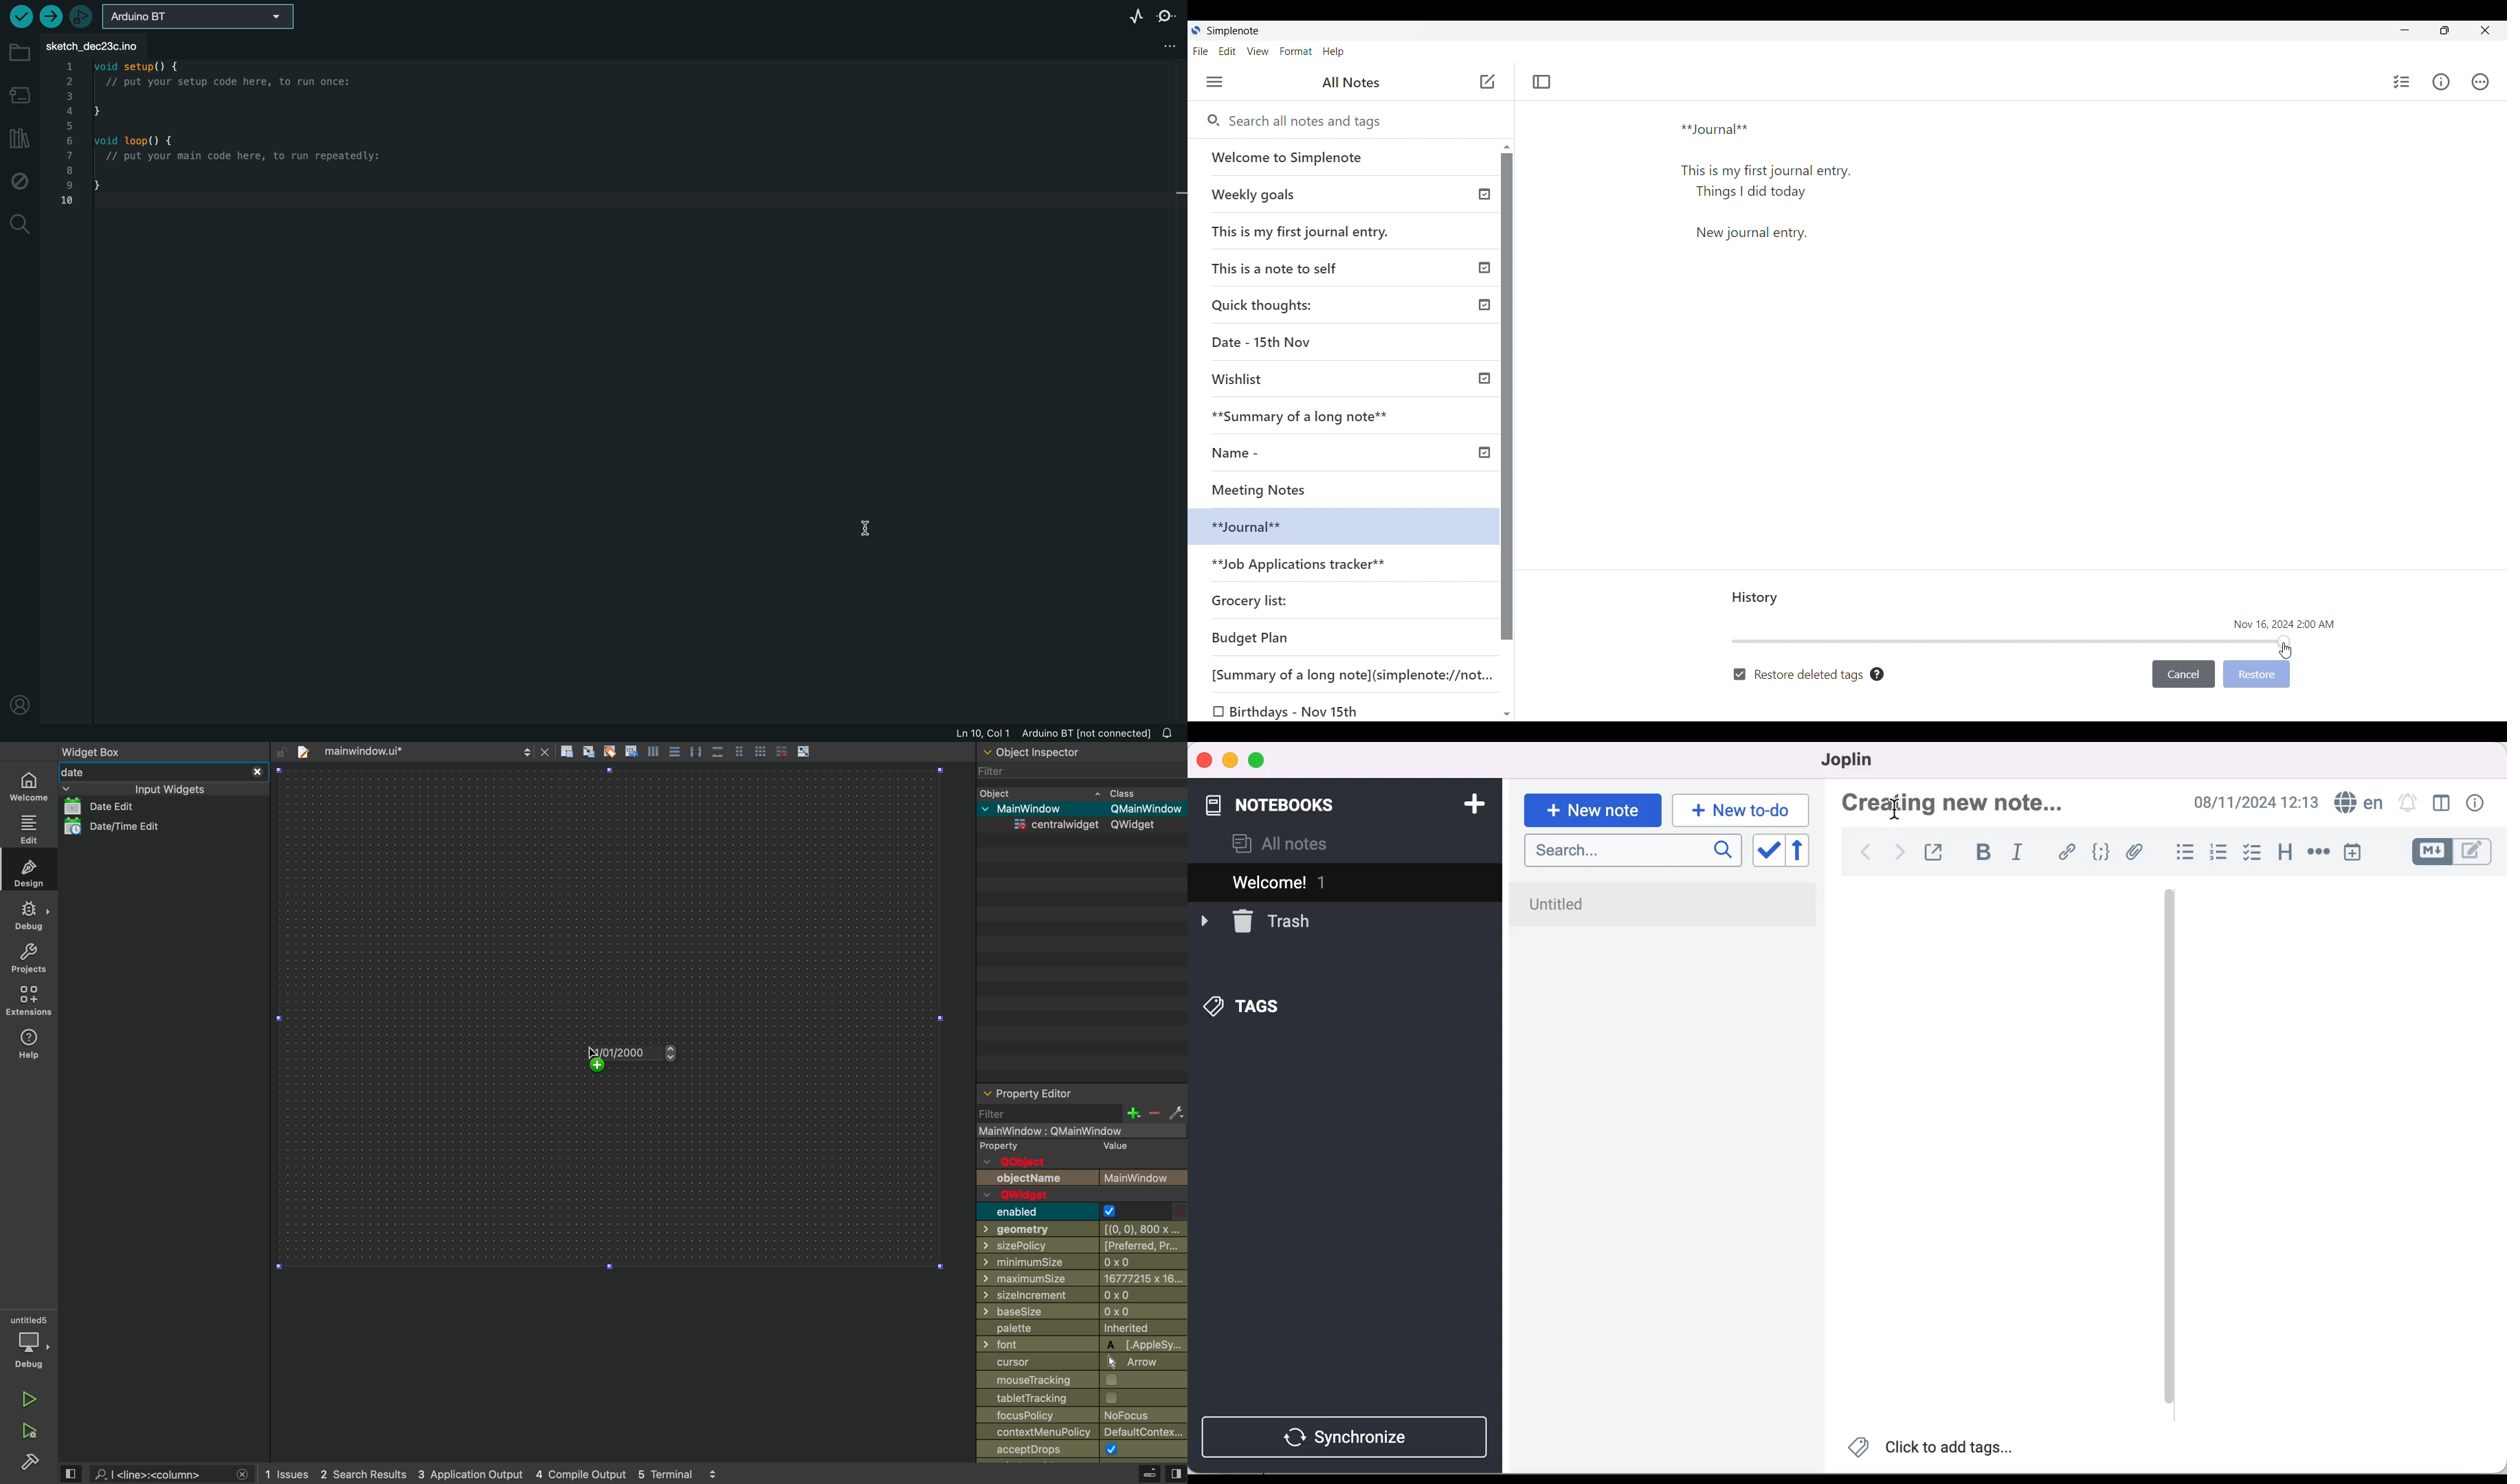  I want to click on Vertical slide bar for left panel, so click(1507, 397).